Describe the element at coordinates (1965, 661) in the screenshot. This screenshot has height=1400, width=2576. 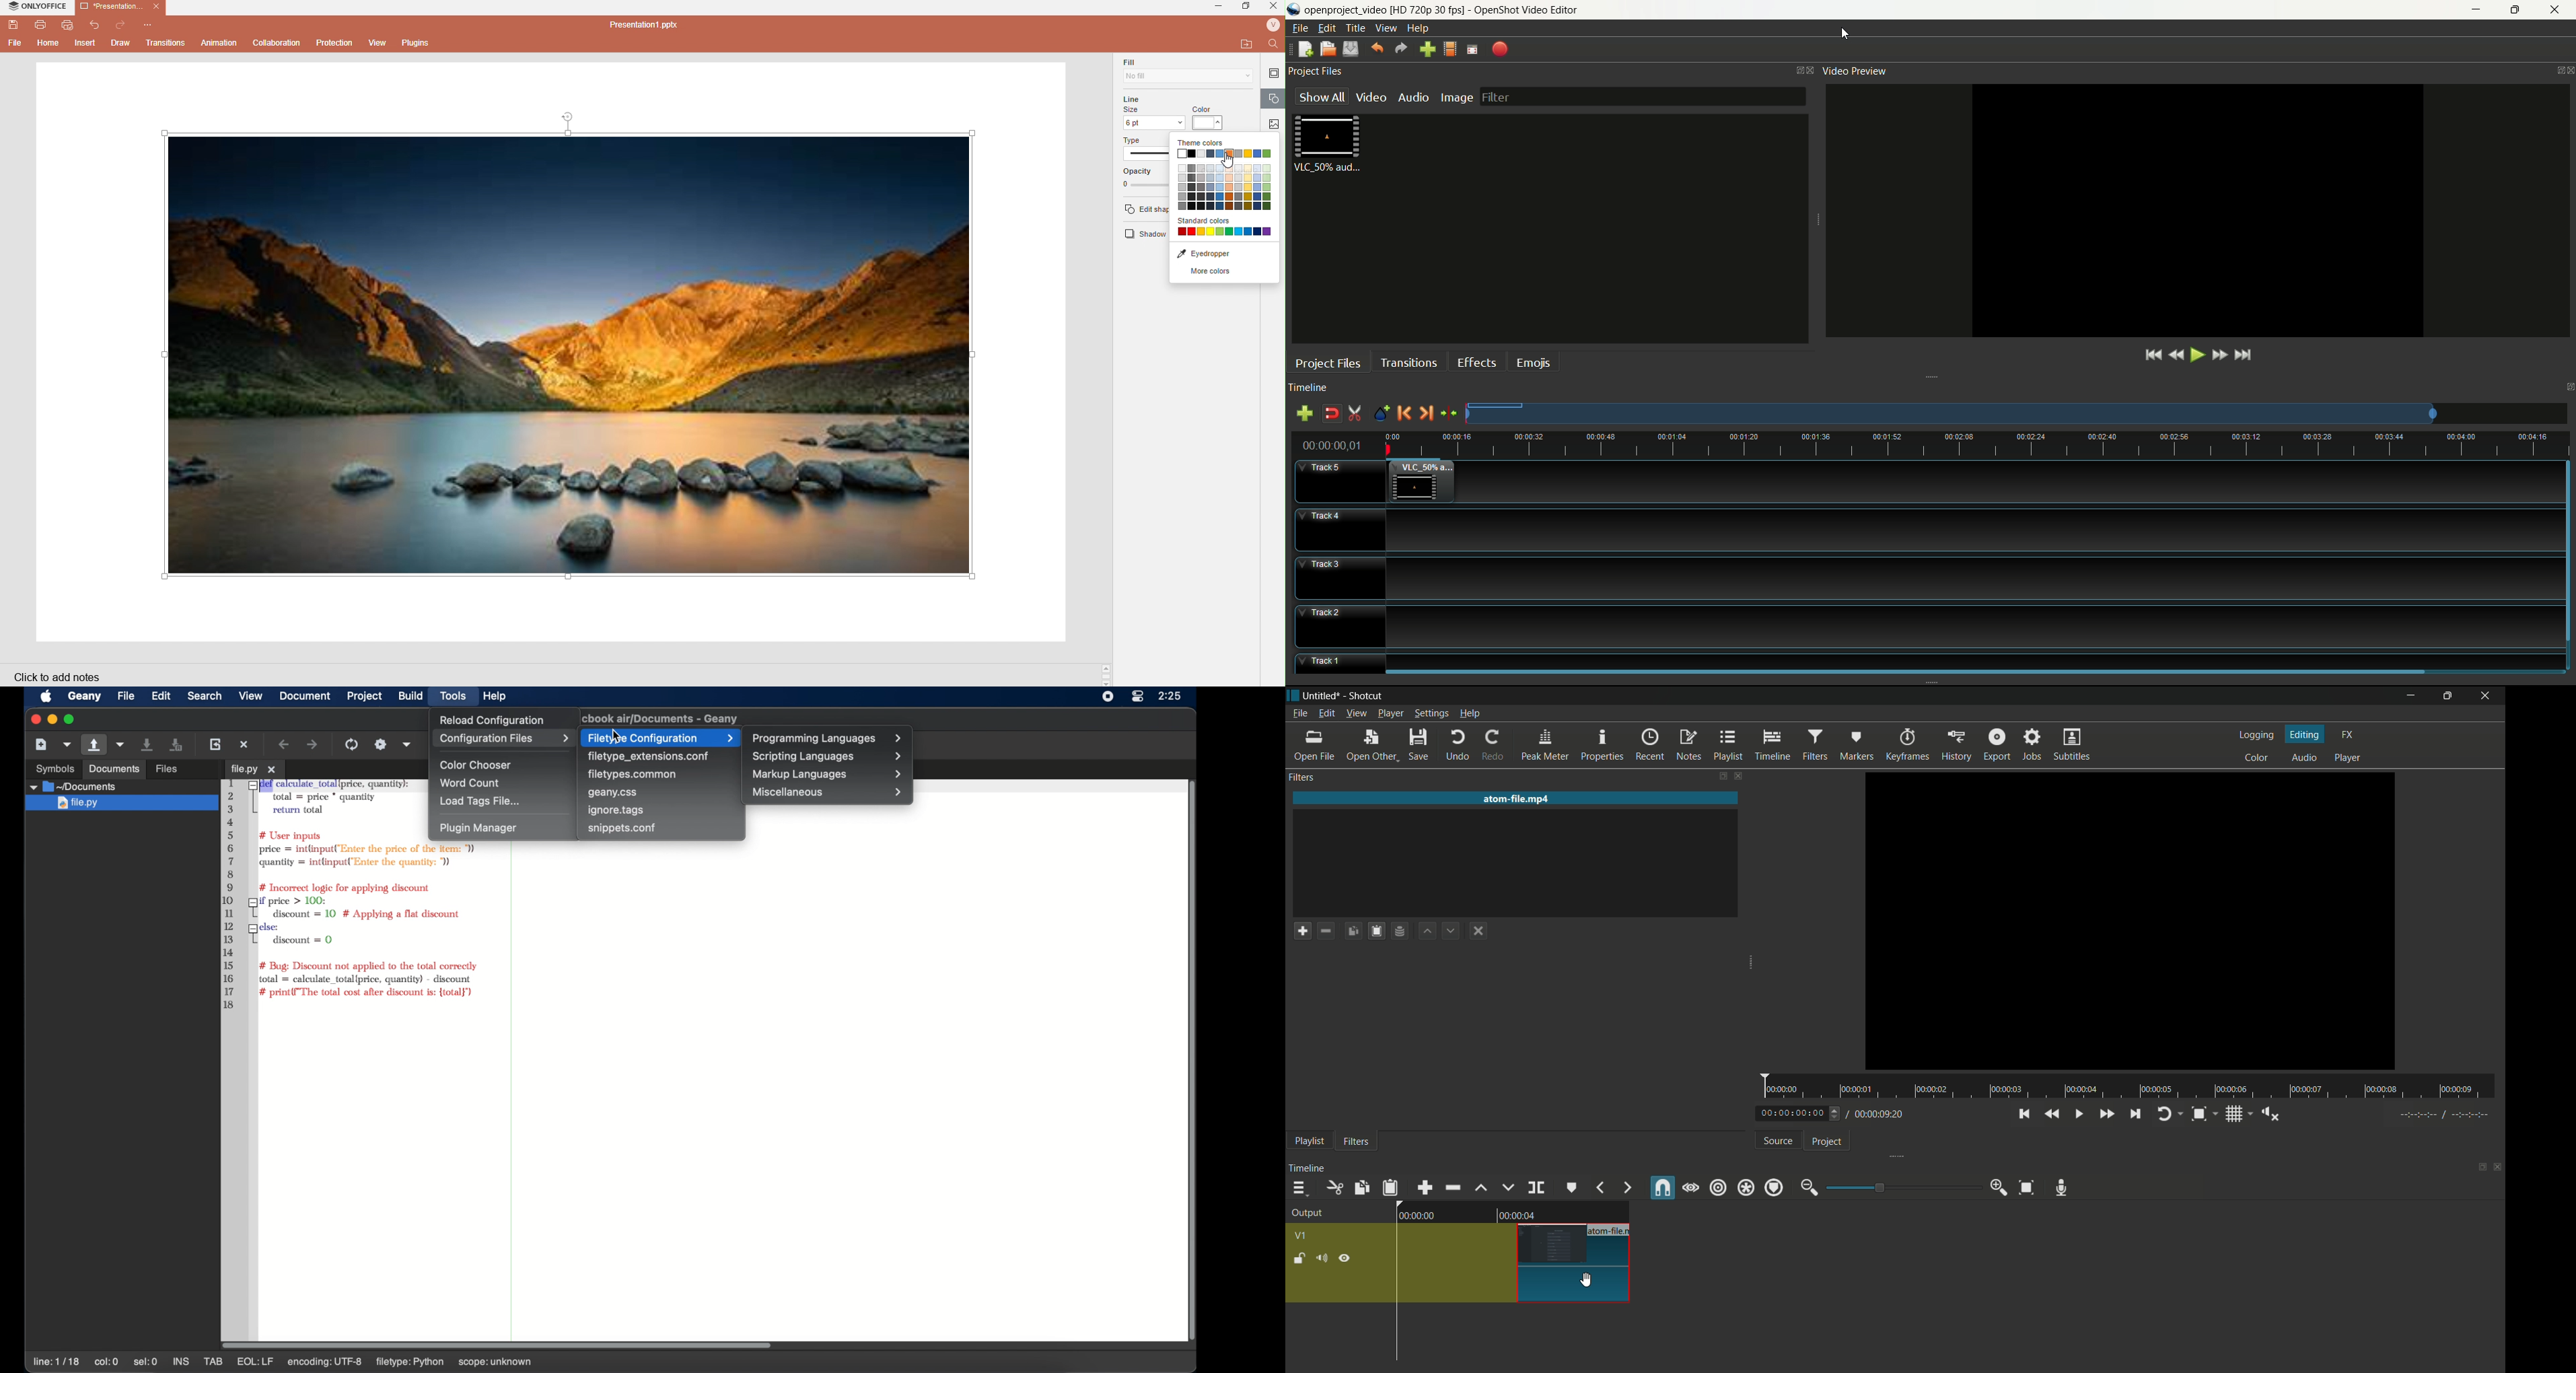
I see `` at that location.